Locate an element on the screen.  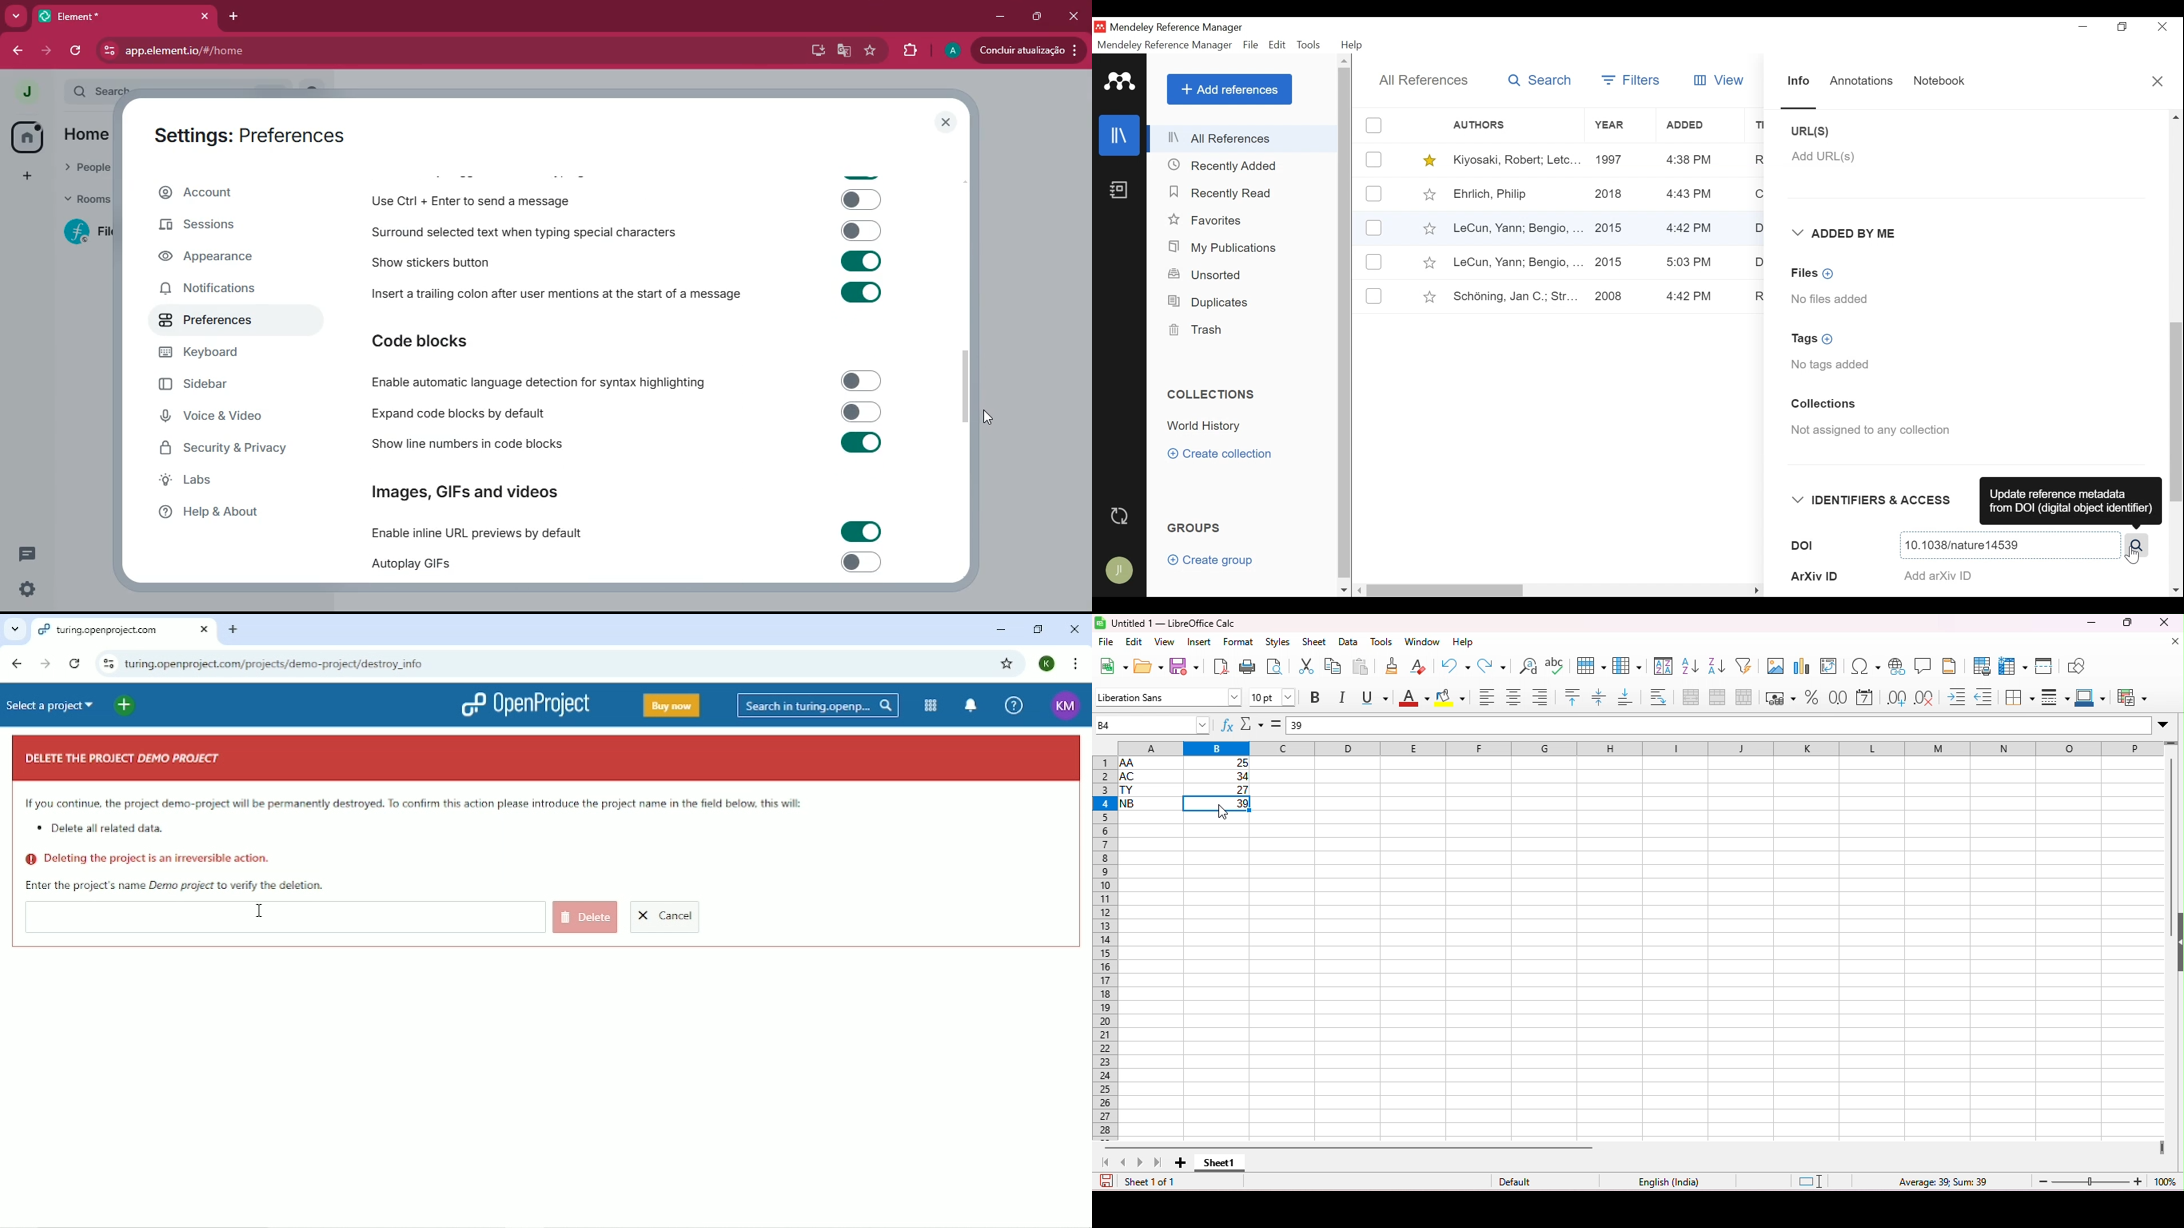
file is located at coordinates (1106, 642).